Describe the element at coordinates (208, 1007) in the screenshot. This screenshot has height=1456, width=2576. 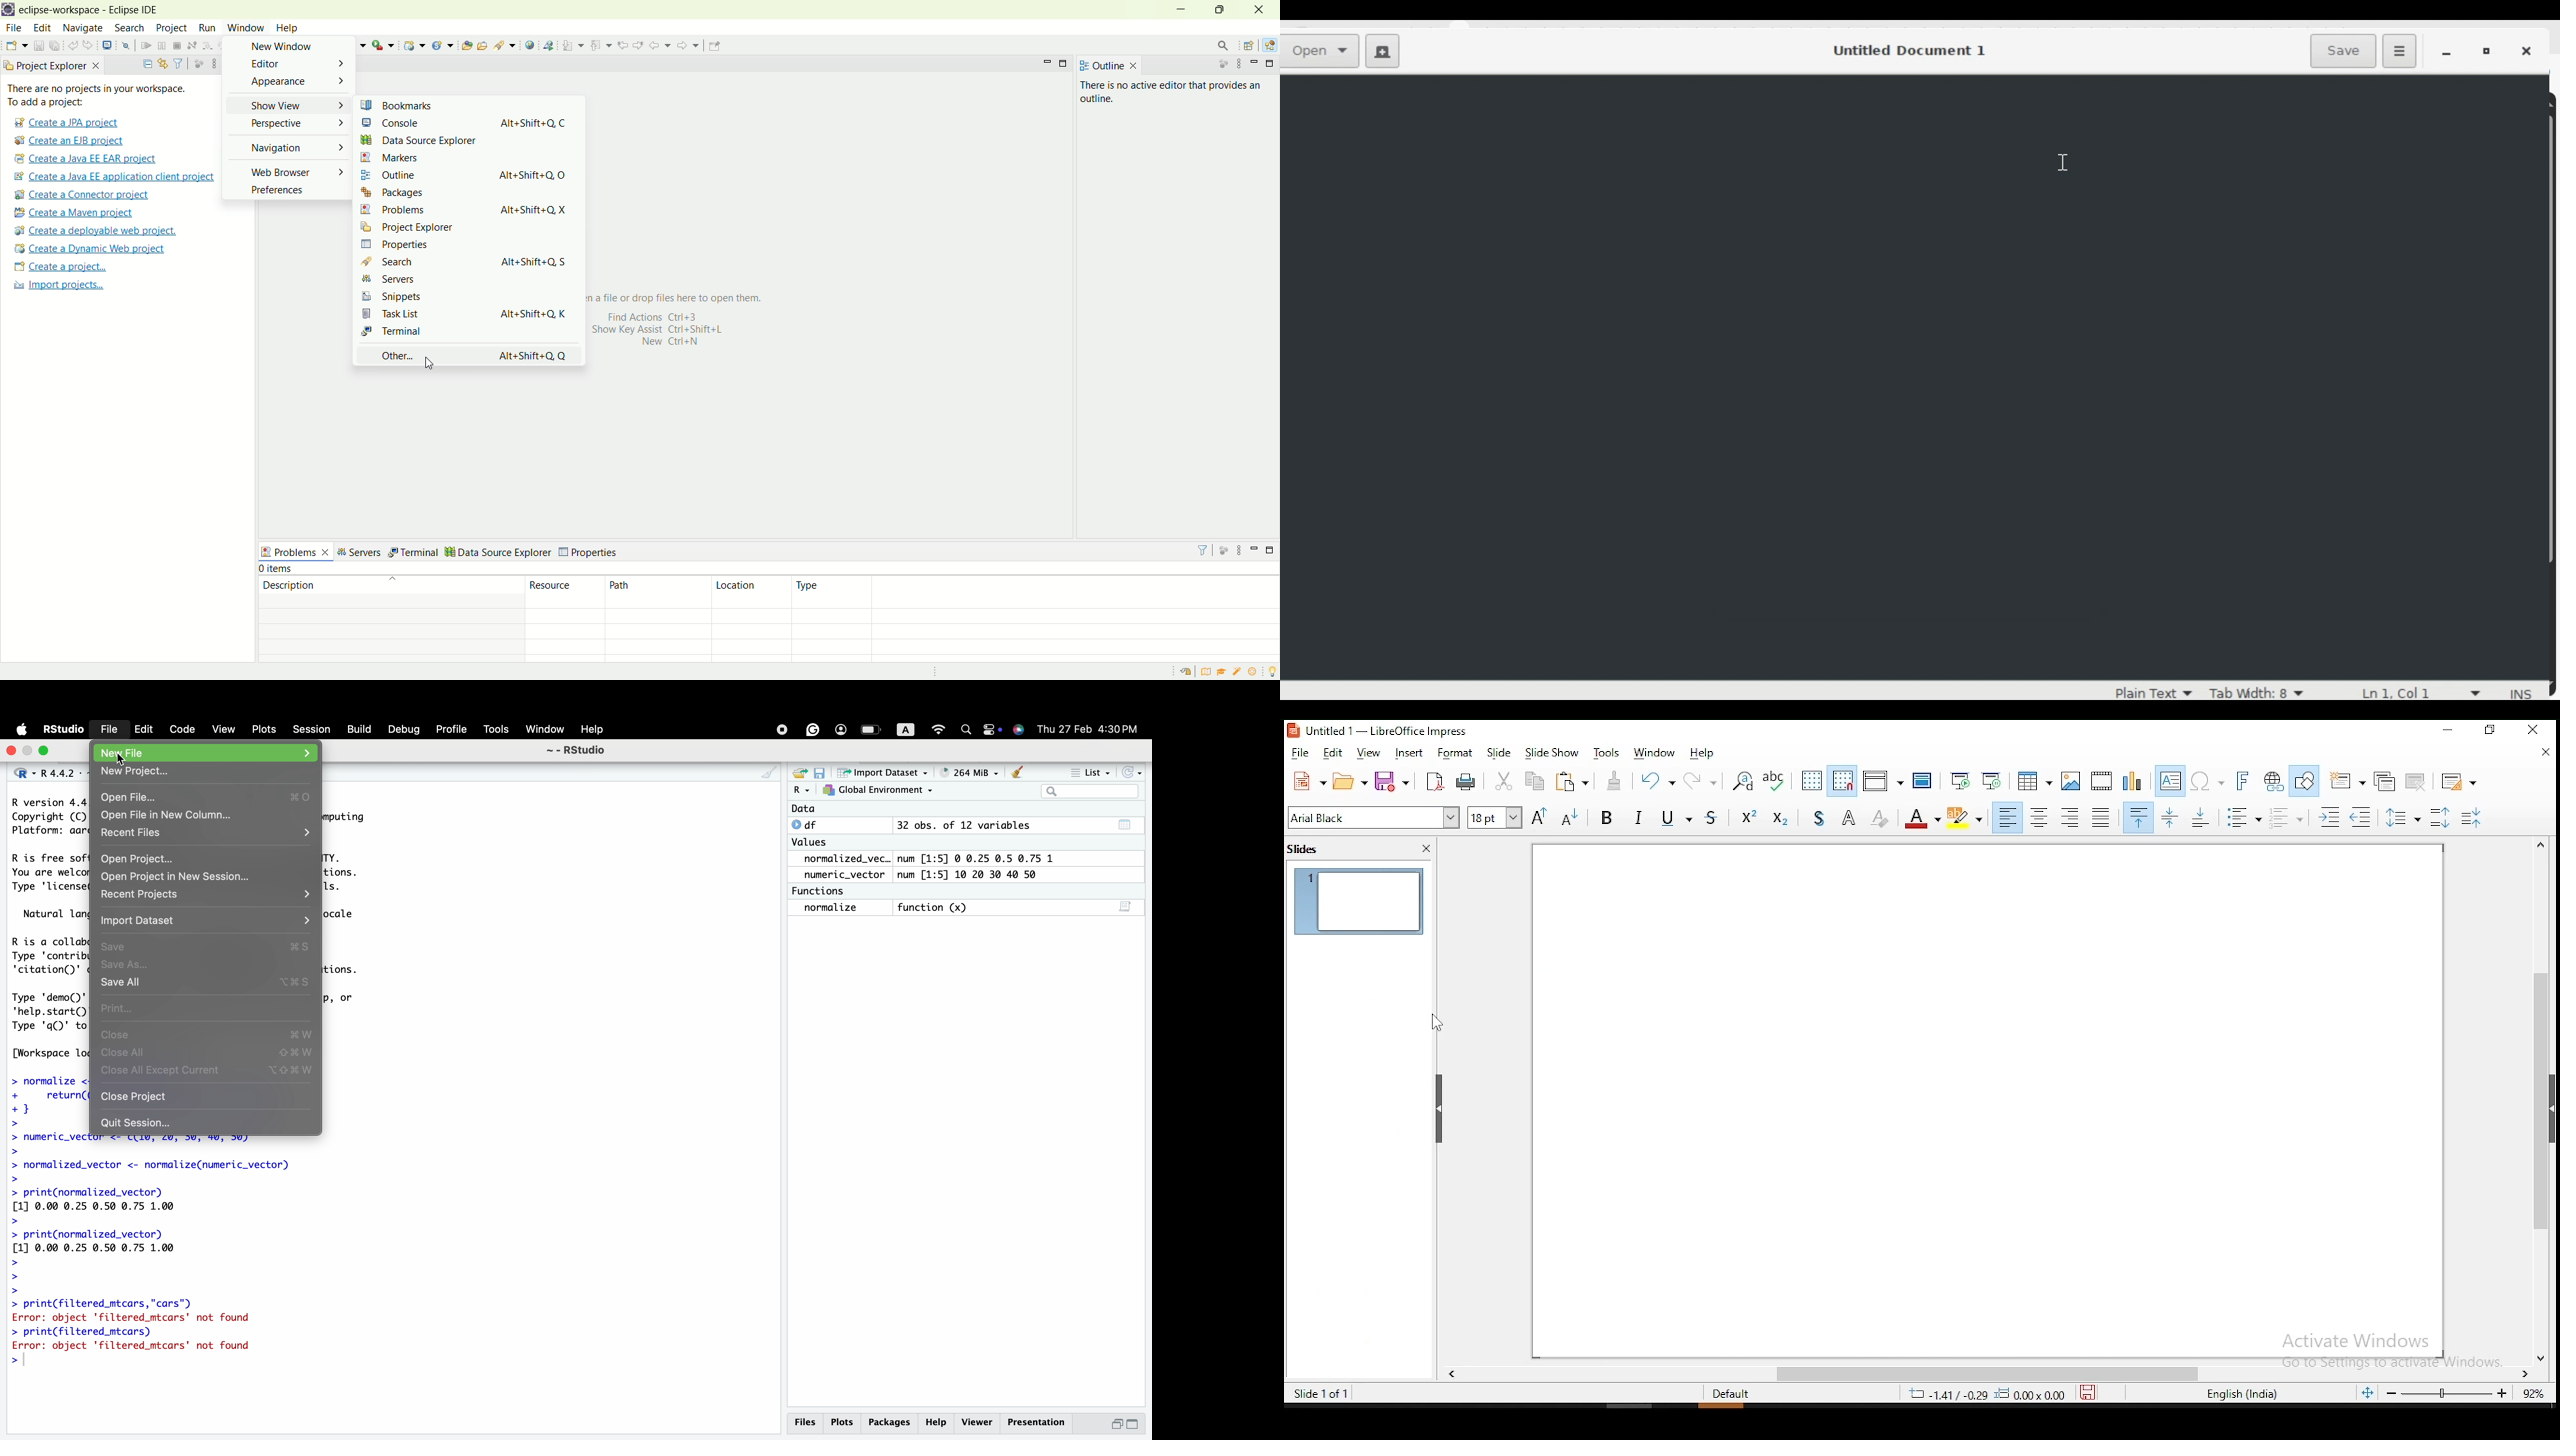
I see `print` at that location.